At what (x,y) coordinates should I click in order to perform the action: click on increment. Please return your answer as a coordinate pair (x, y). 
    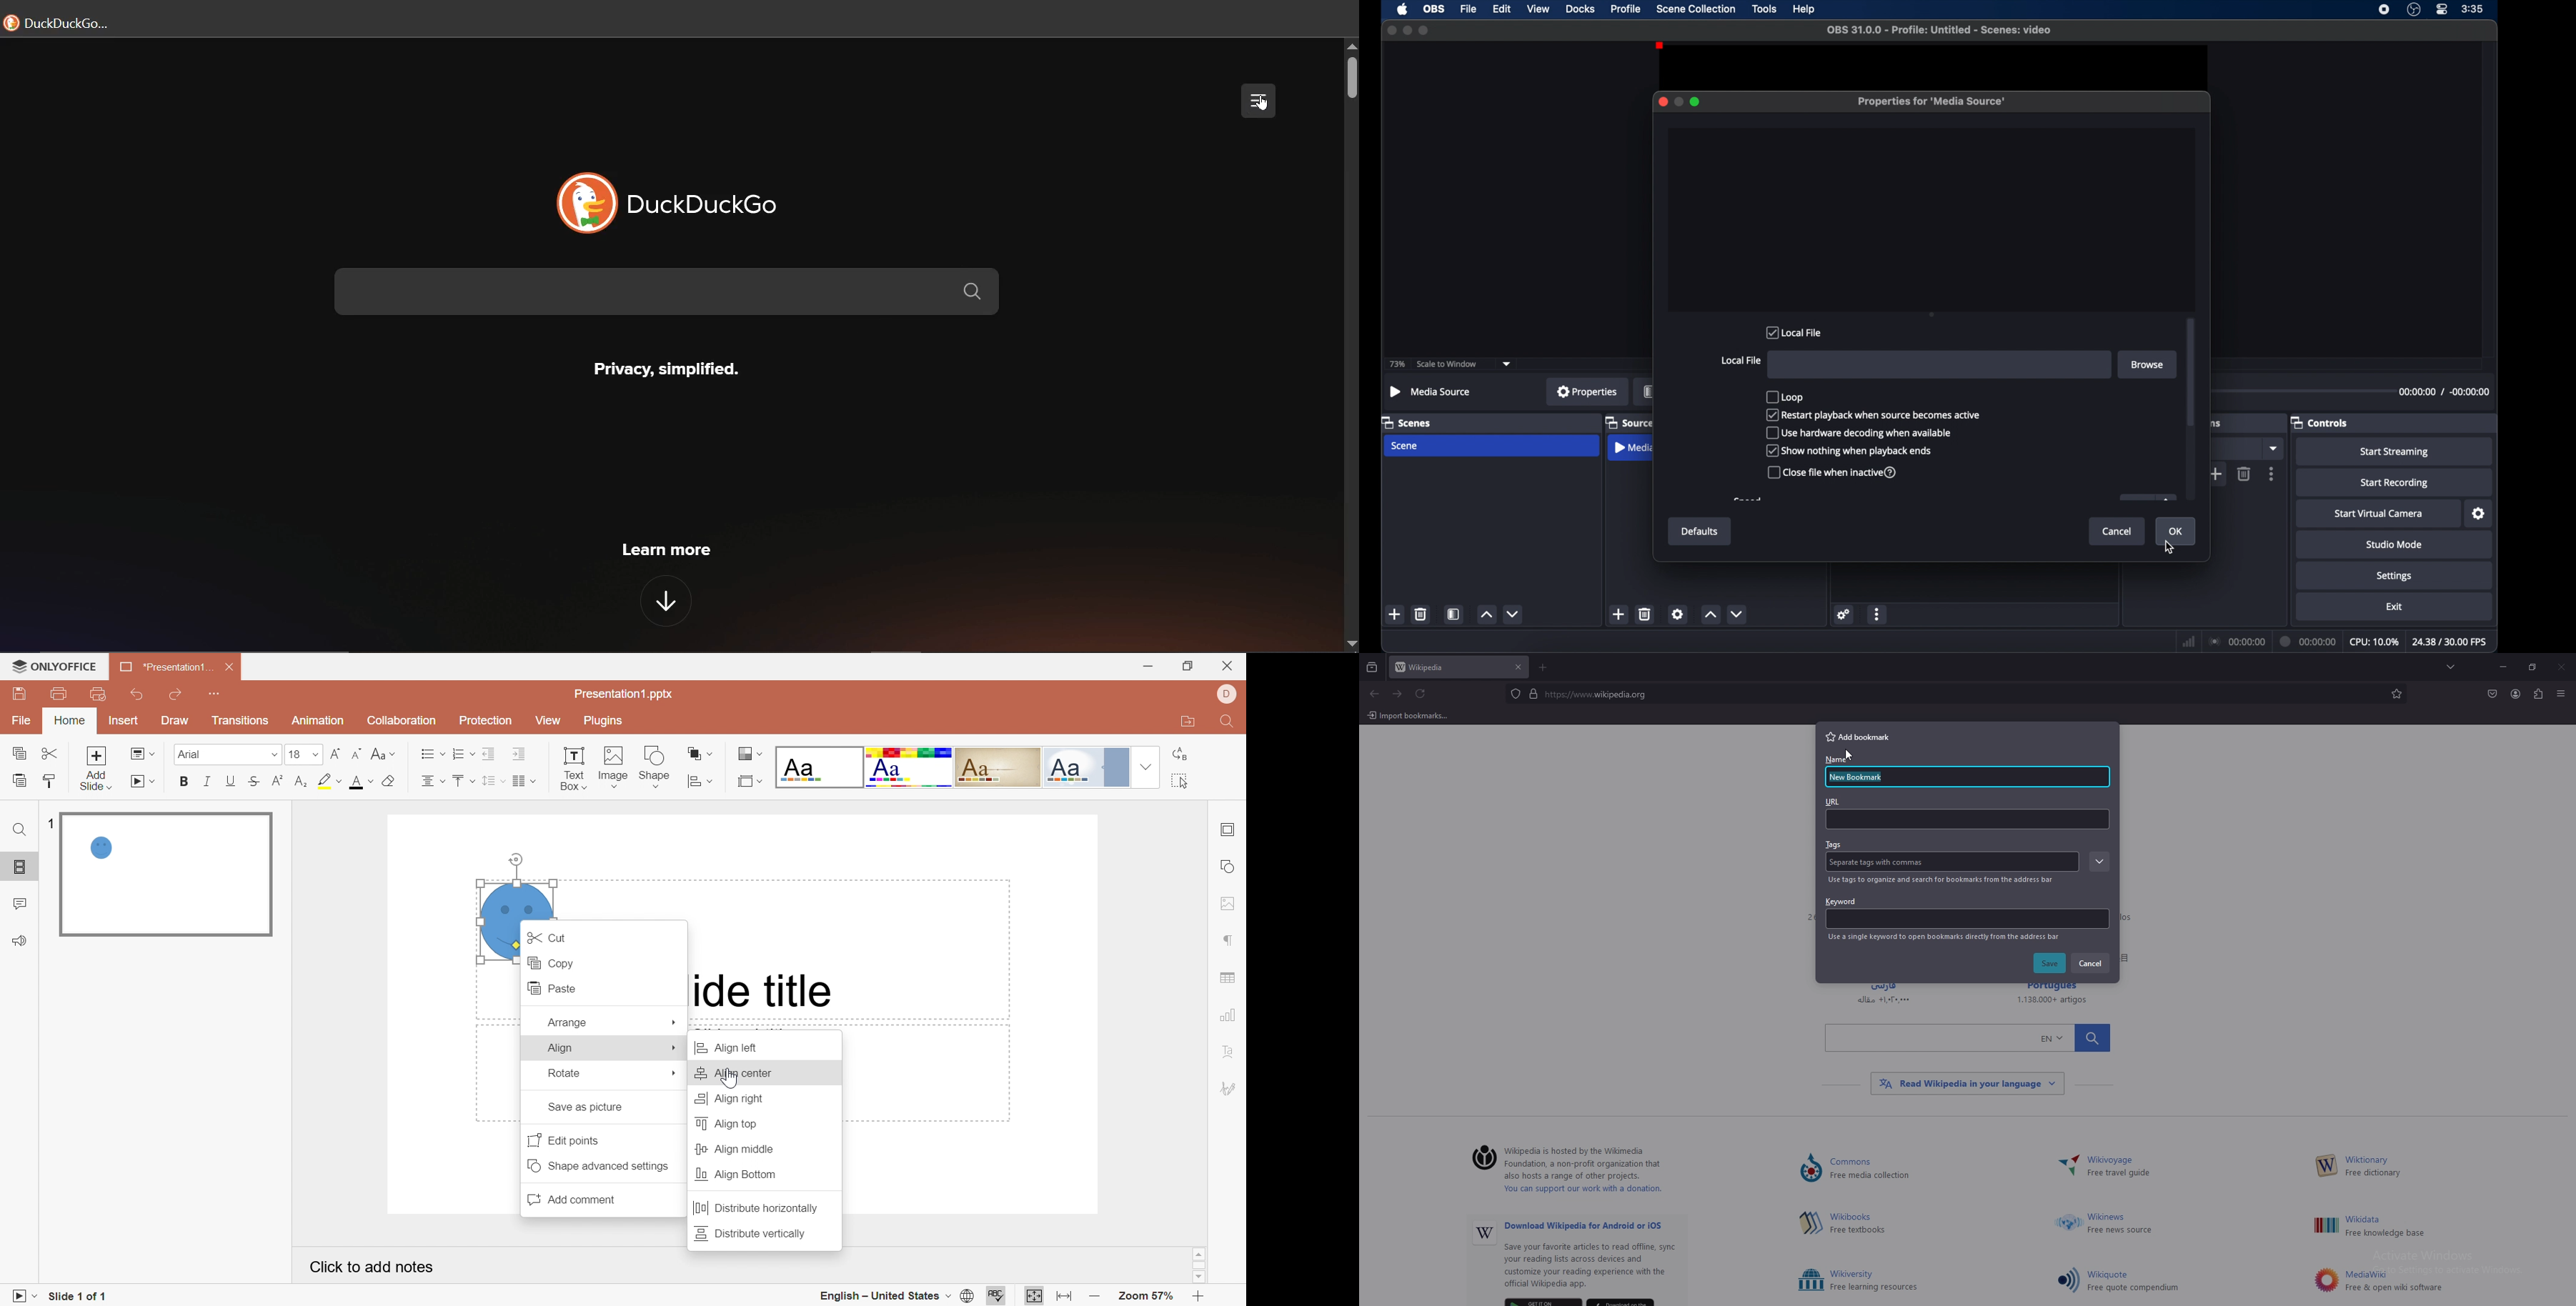
    Looking at the image, I should click on (1710, 614).